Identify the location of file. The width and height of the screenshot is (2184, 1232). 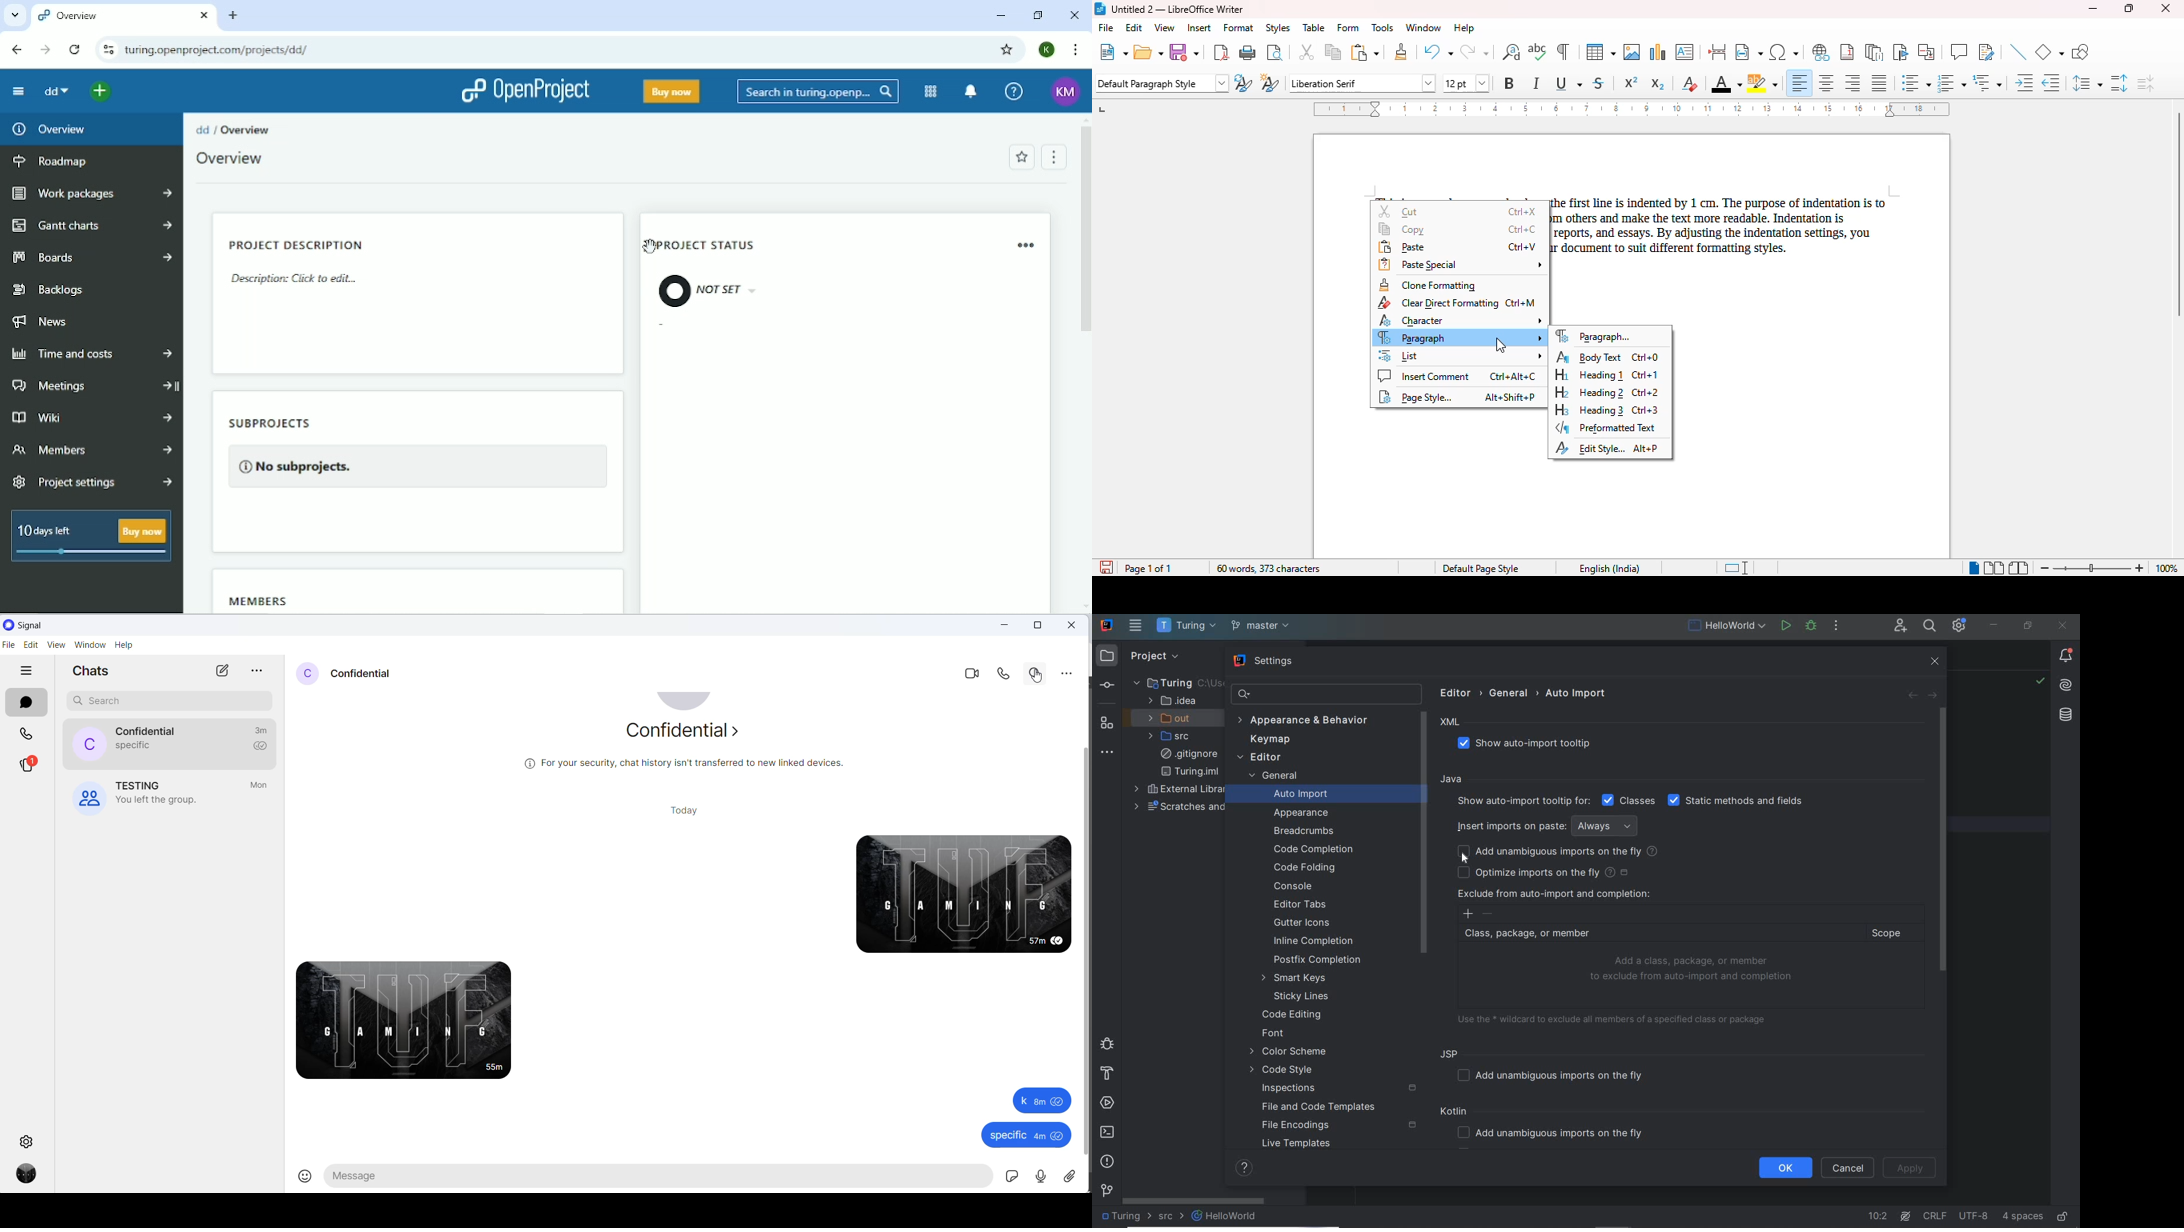
(9, 646).